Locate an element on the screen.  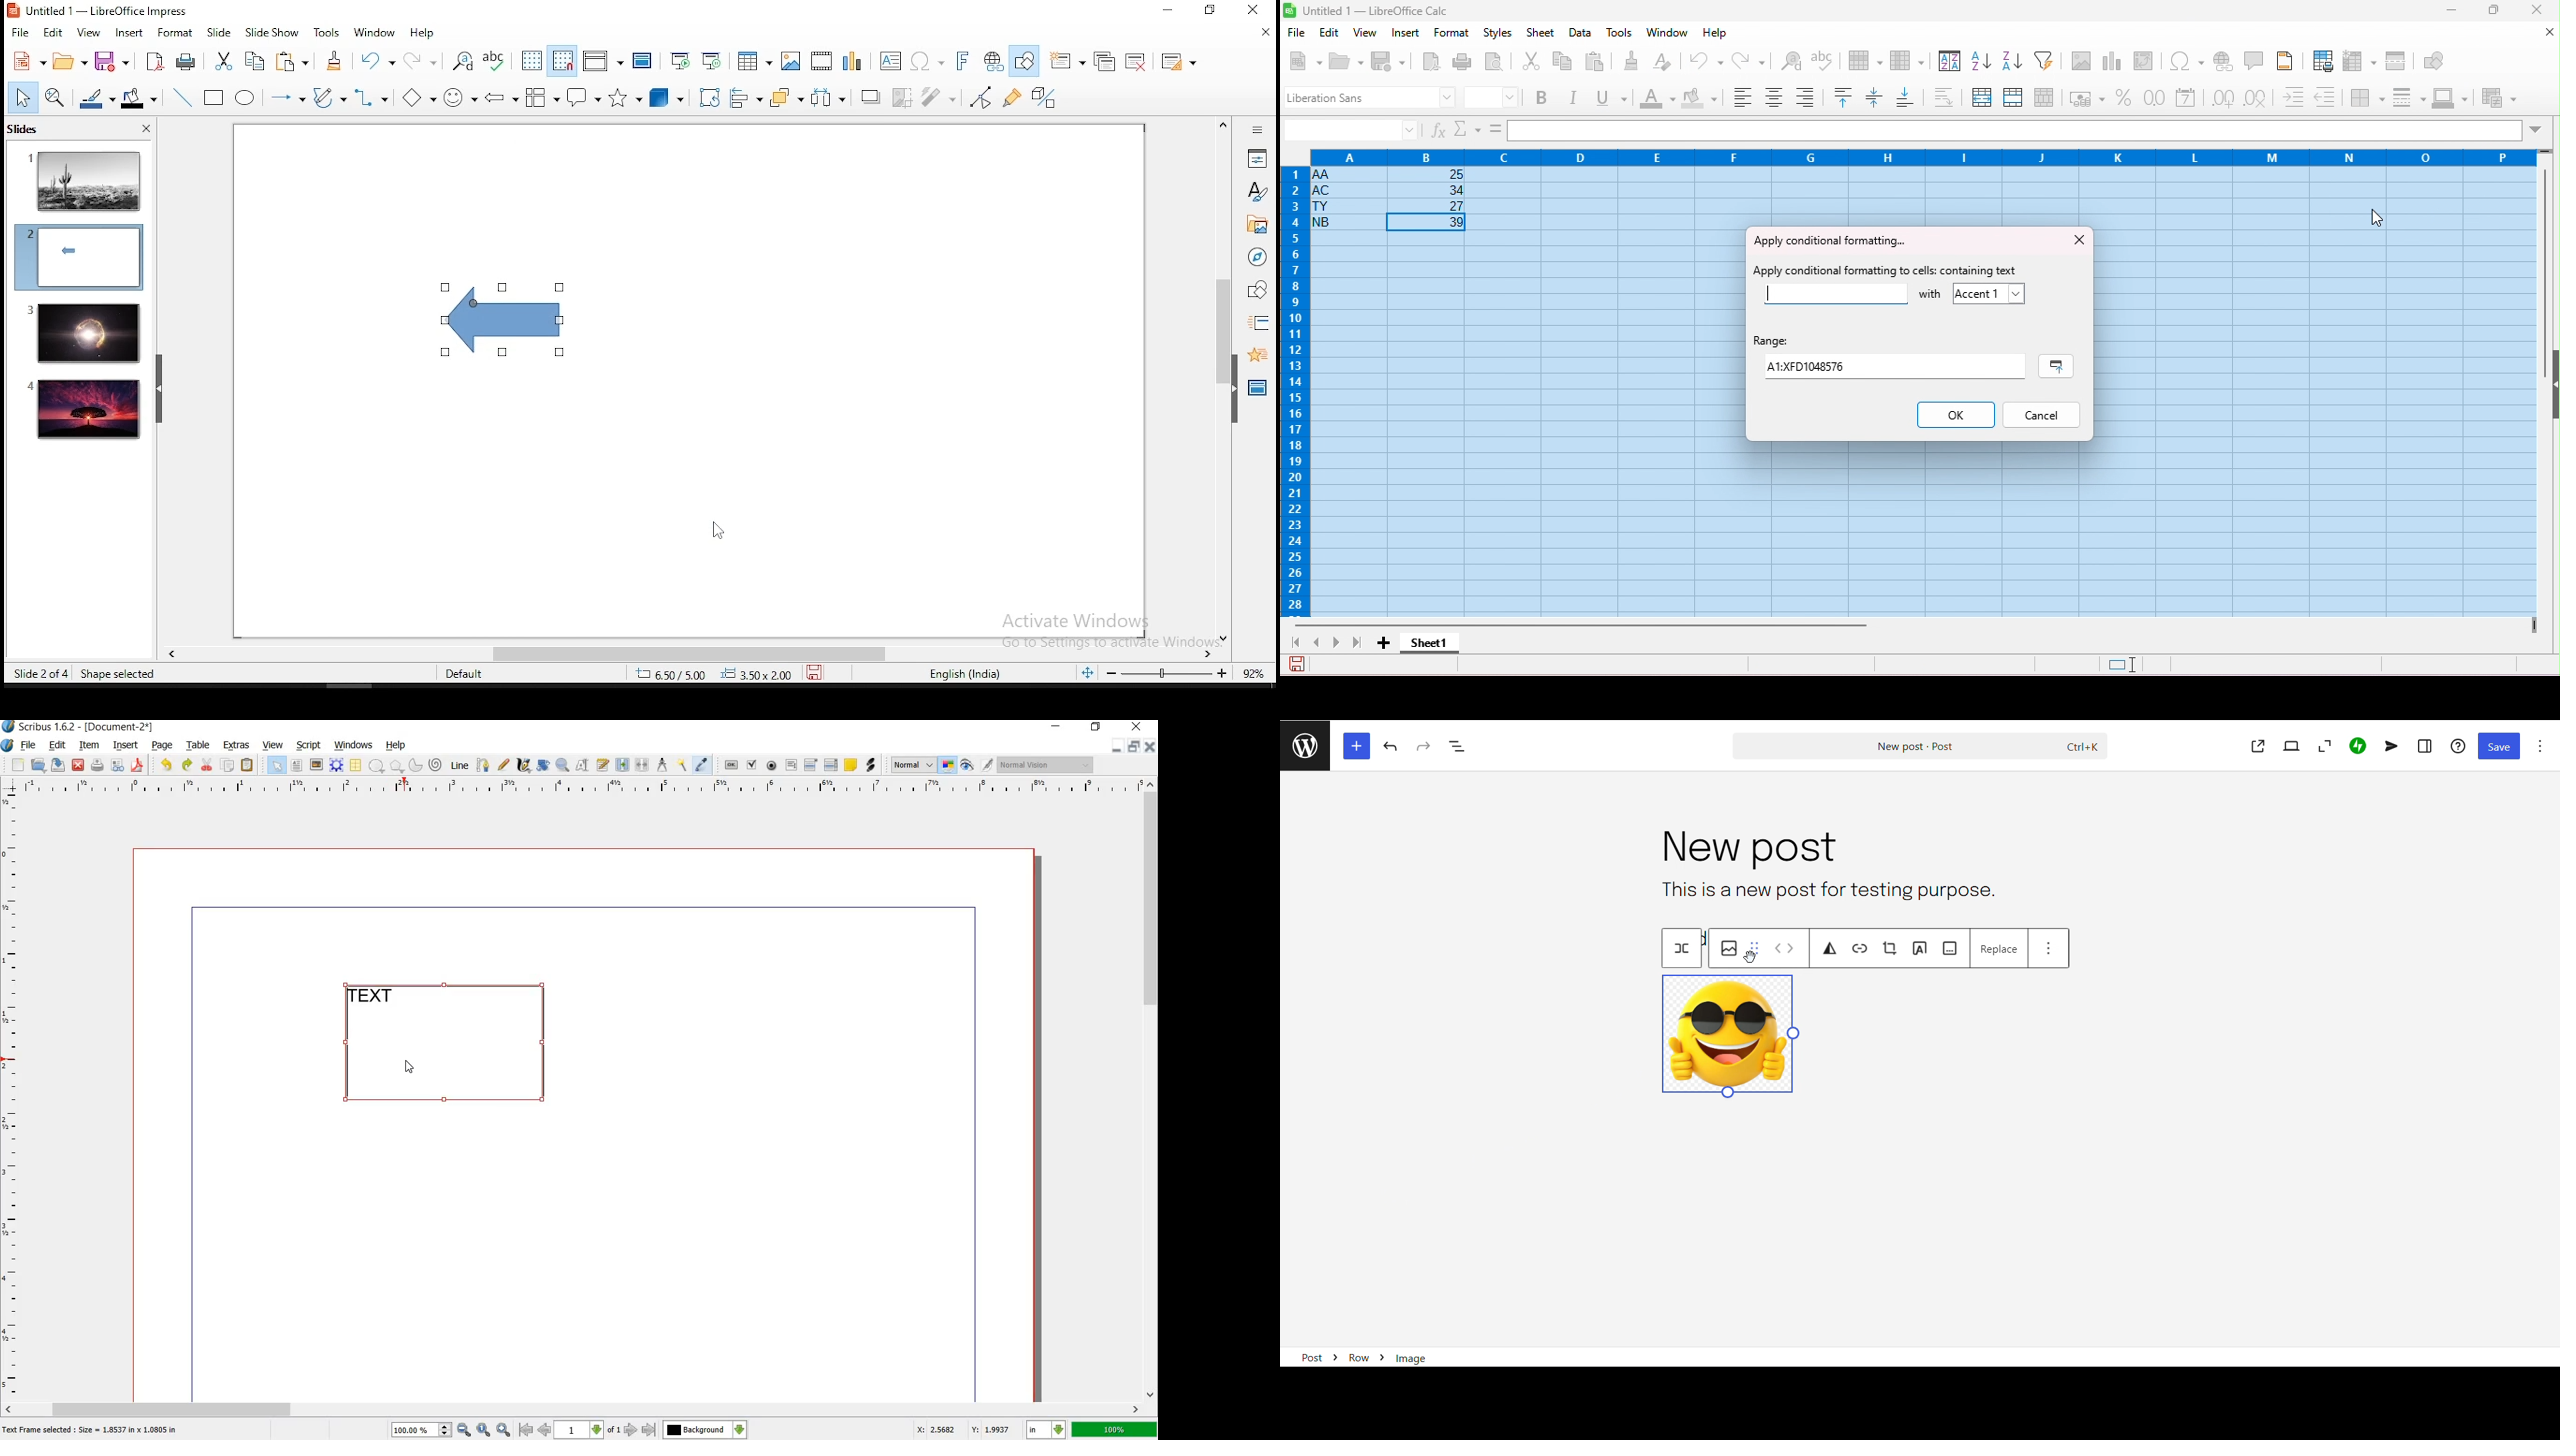
save is located at coordinates (110, 63).